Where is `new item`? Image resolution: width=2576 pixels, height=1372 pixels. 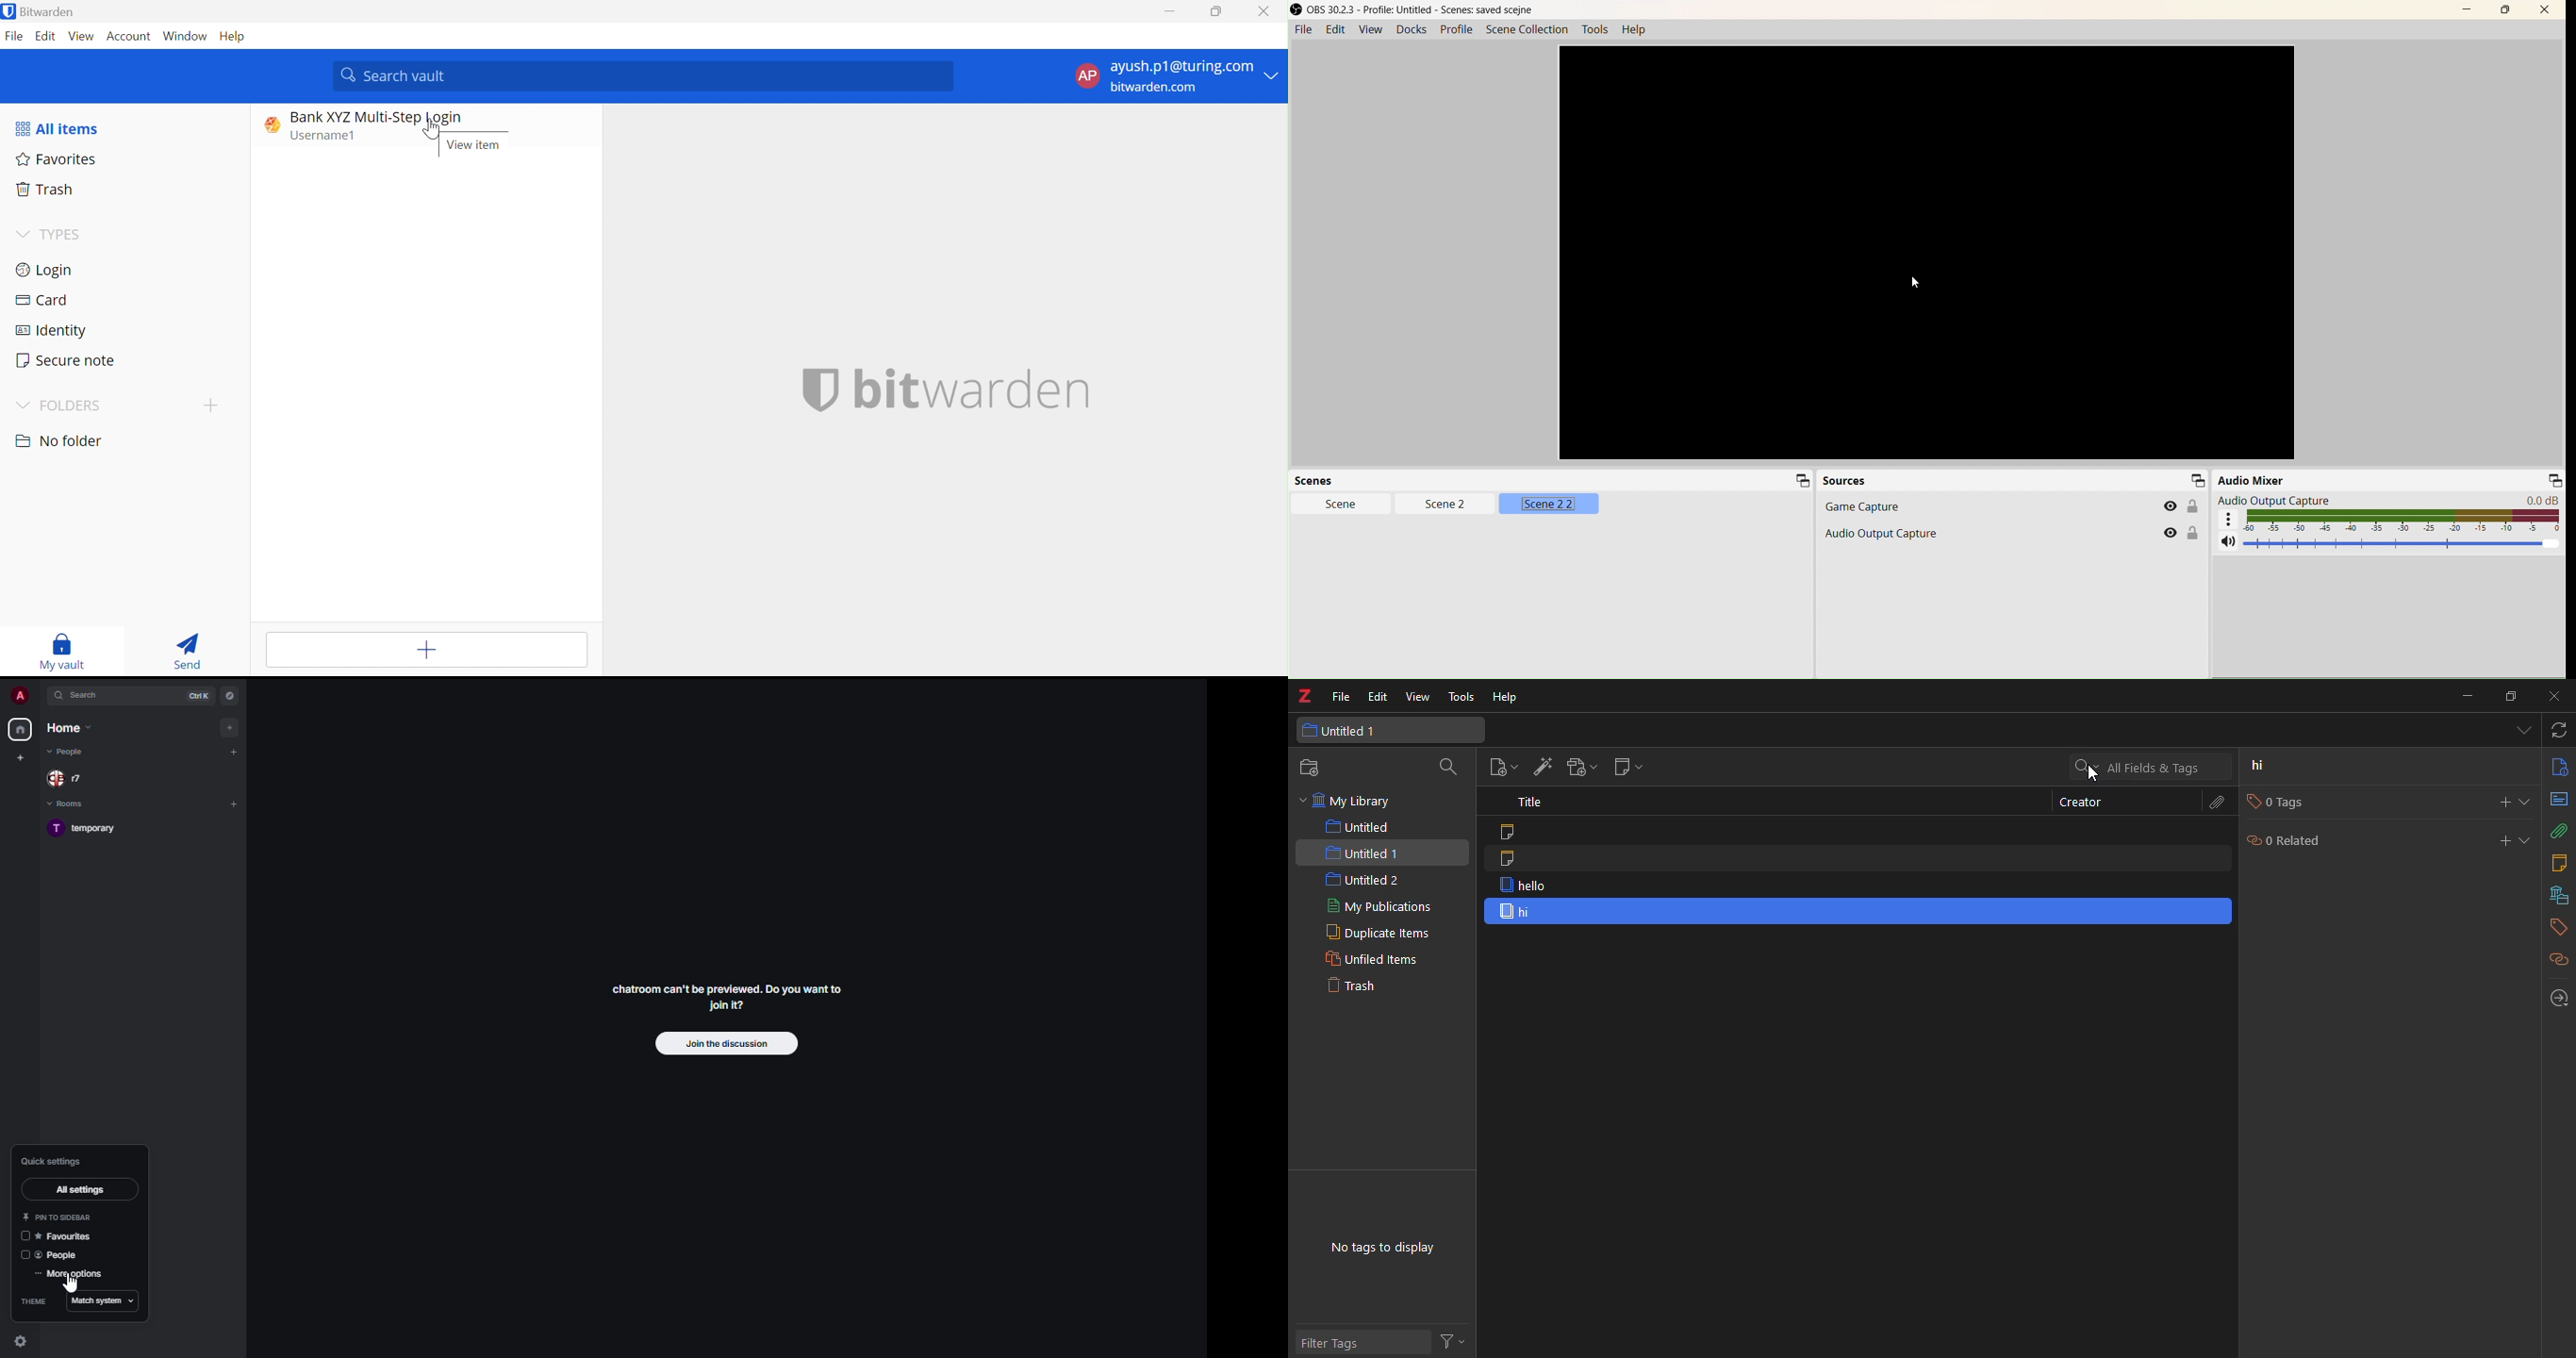 new item is located at coordinates (1498, 767).